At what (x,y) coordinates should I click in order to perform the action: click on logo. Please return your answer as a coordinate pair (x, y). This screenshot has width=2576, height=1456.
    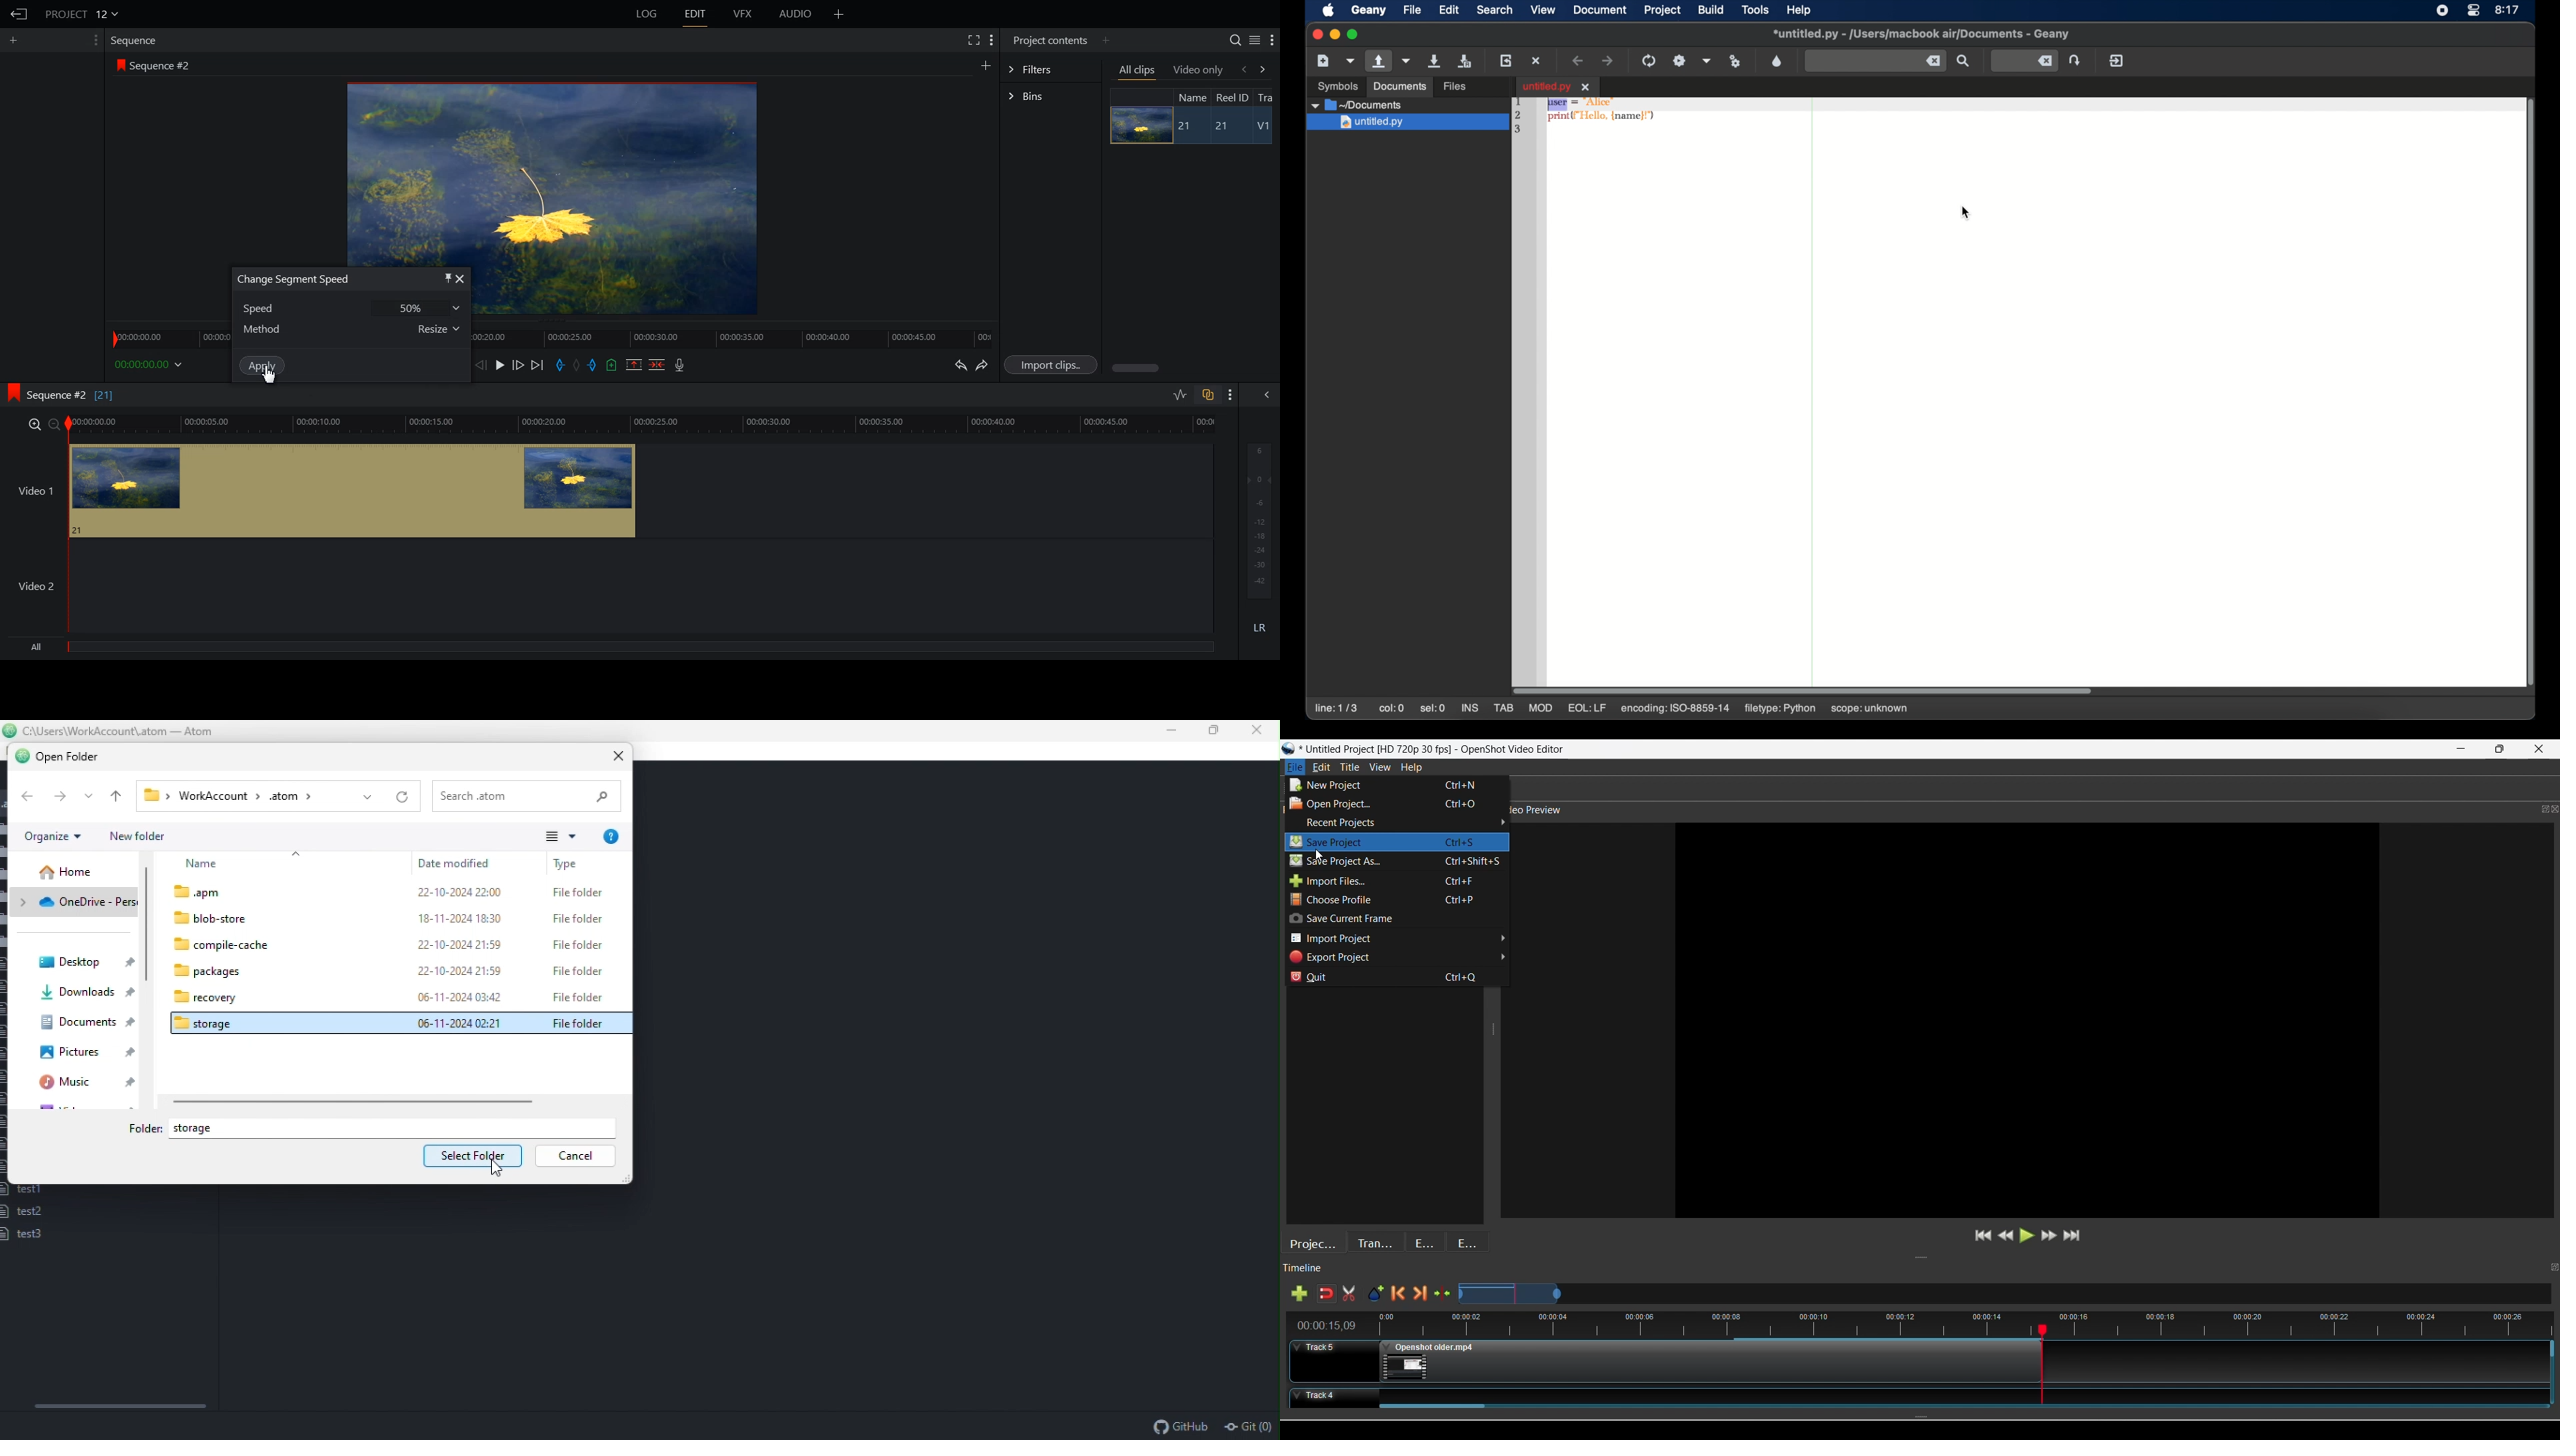
    Looking at the image, I should click on (118, 65).